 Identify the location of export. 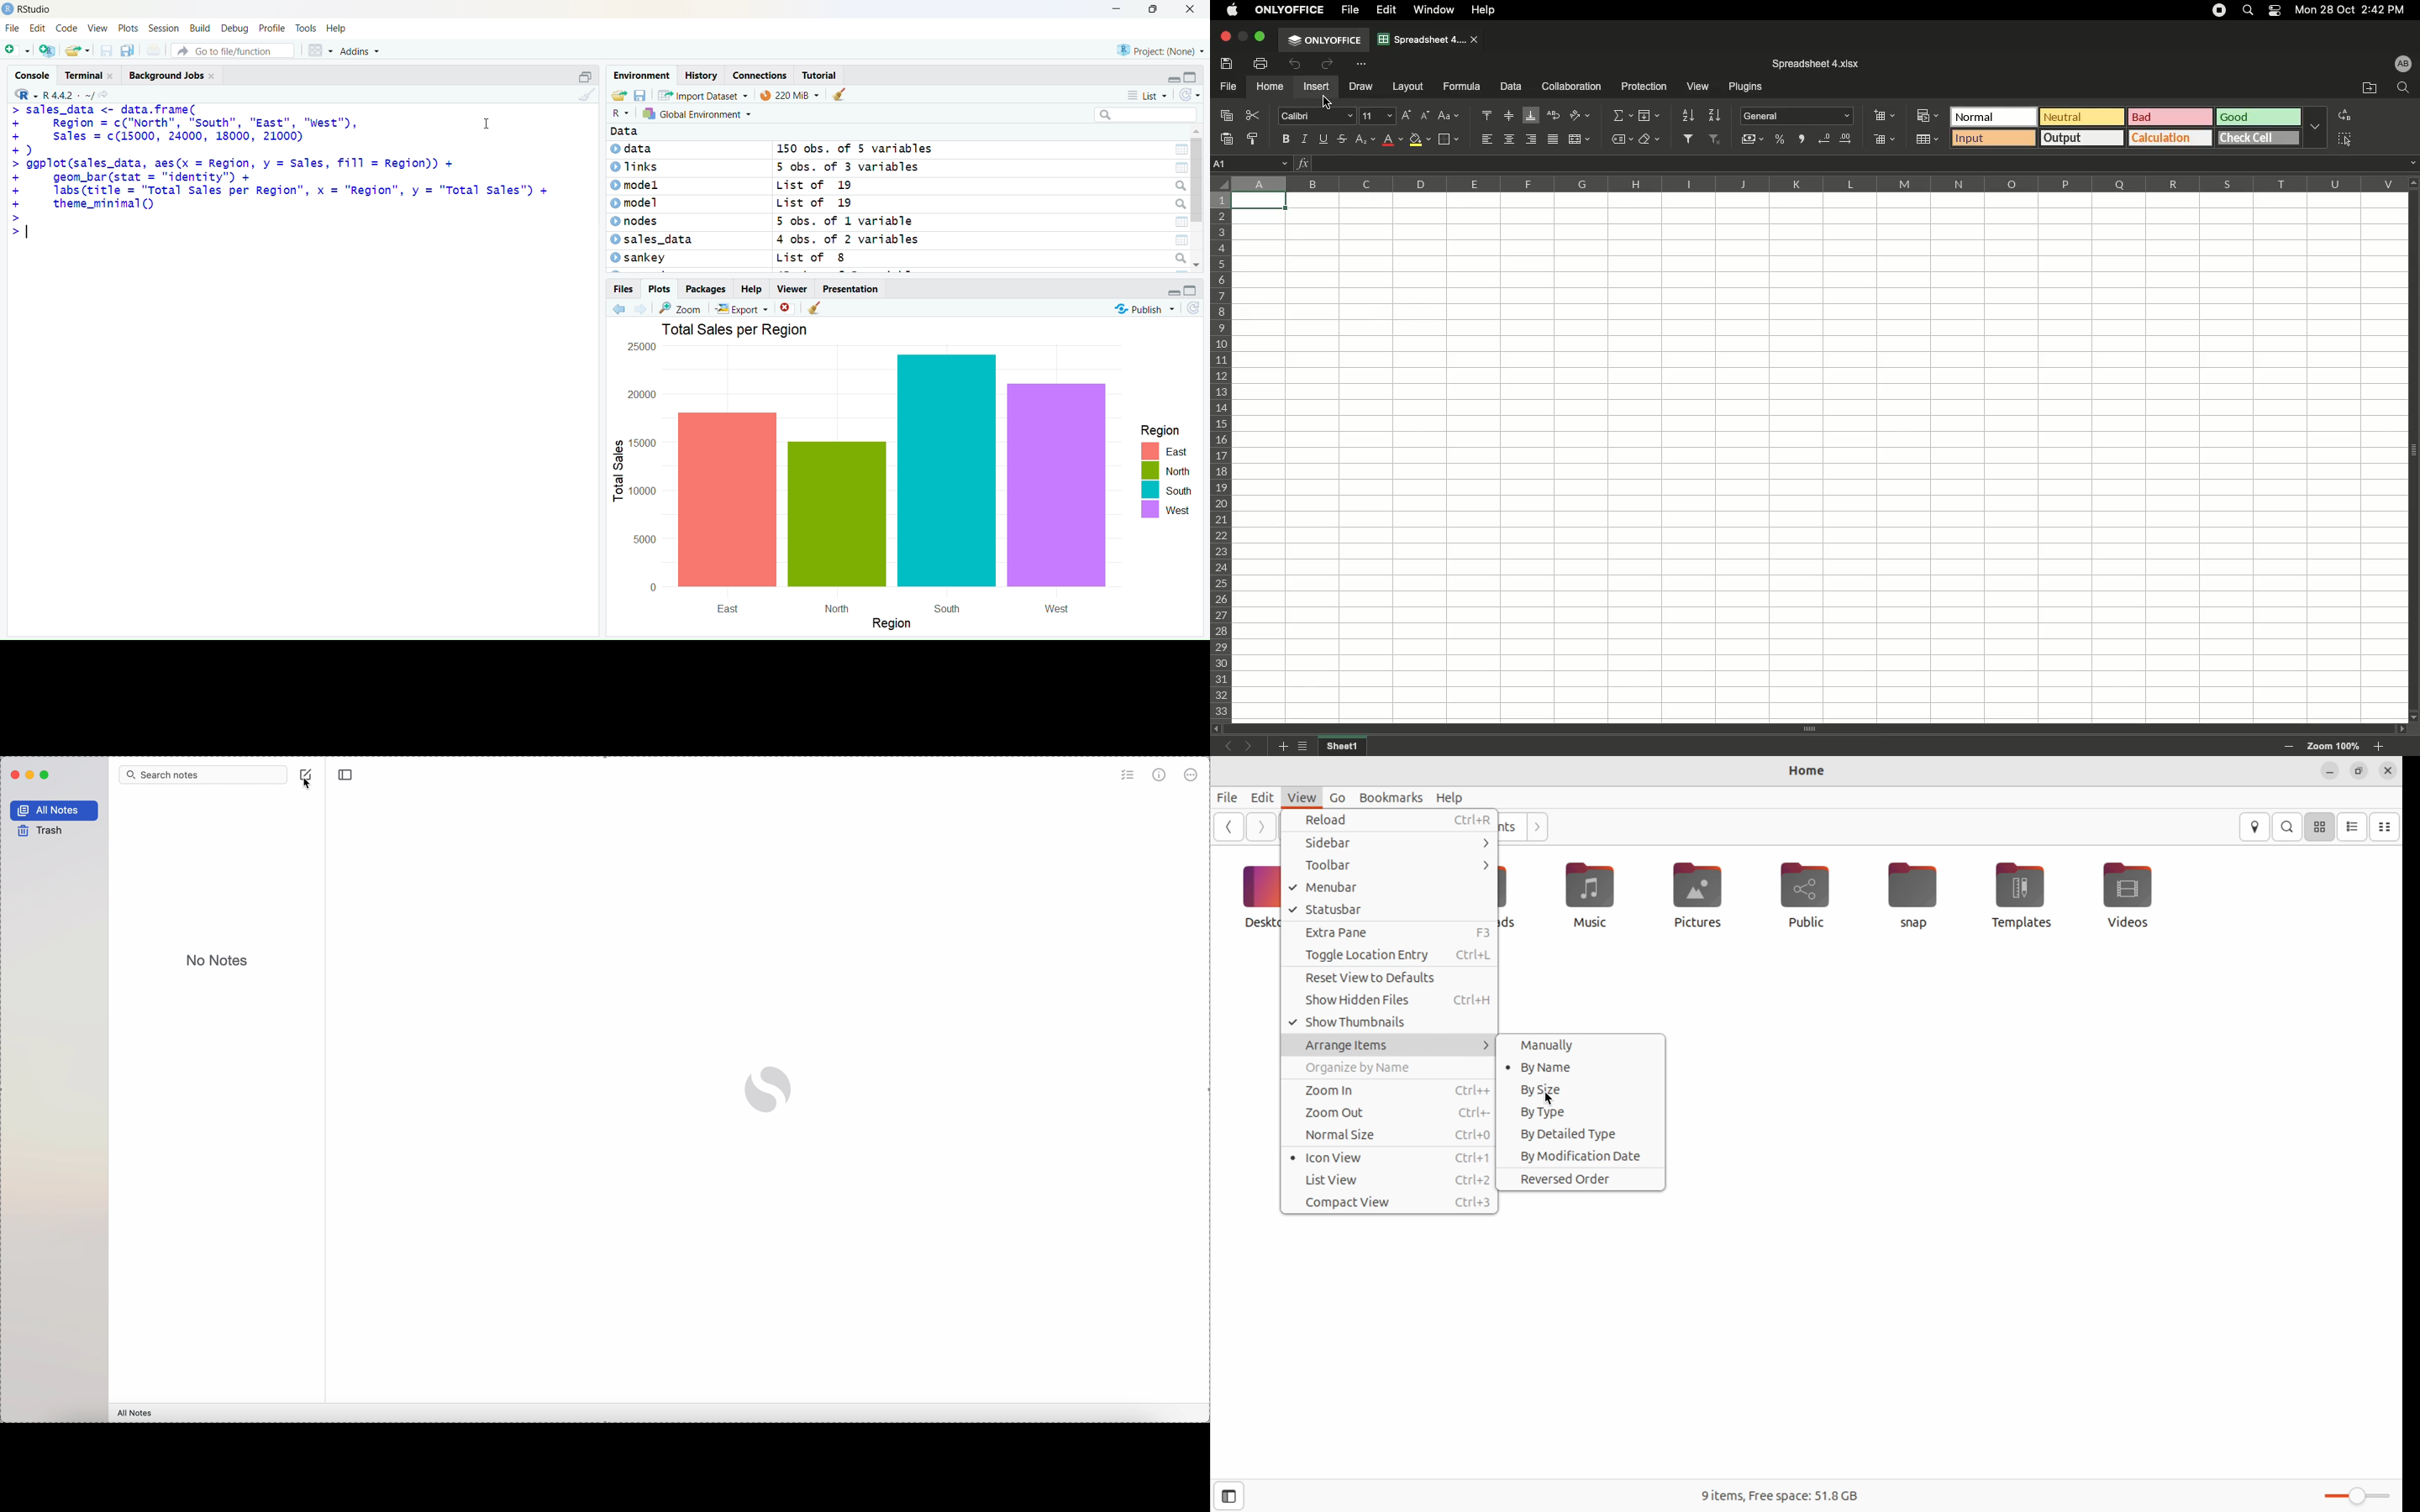
(744, 309).